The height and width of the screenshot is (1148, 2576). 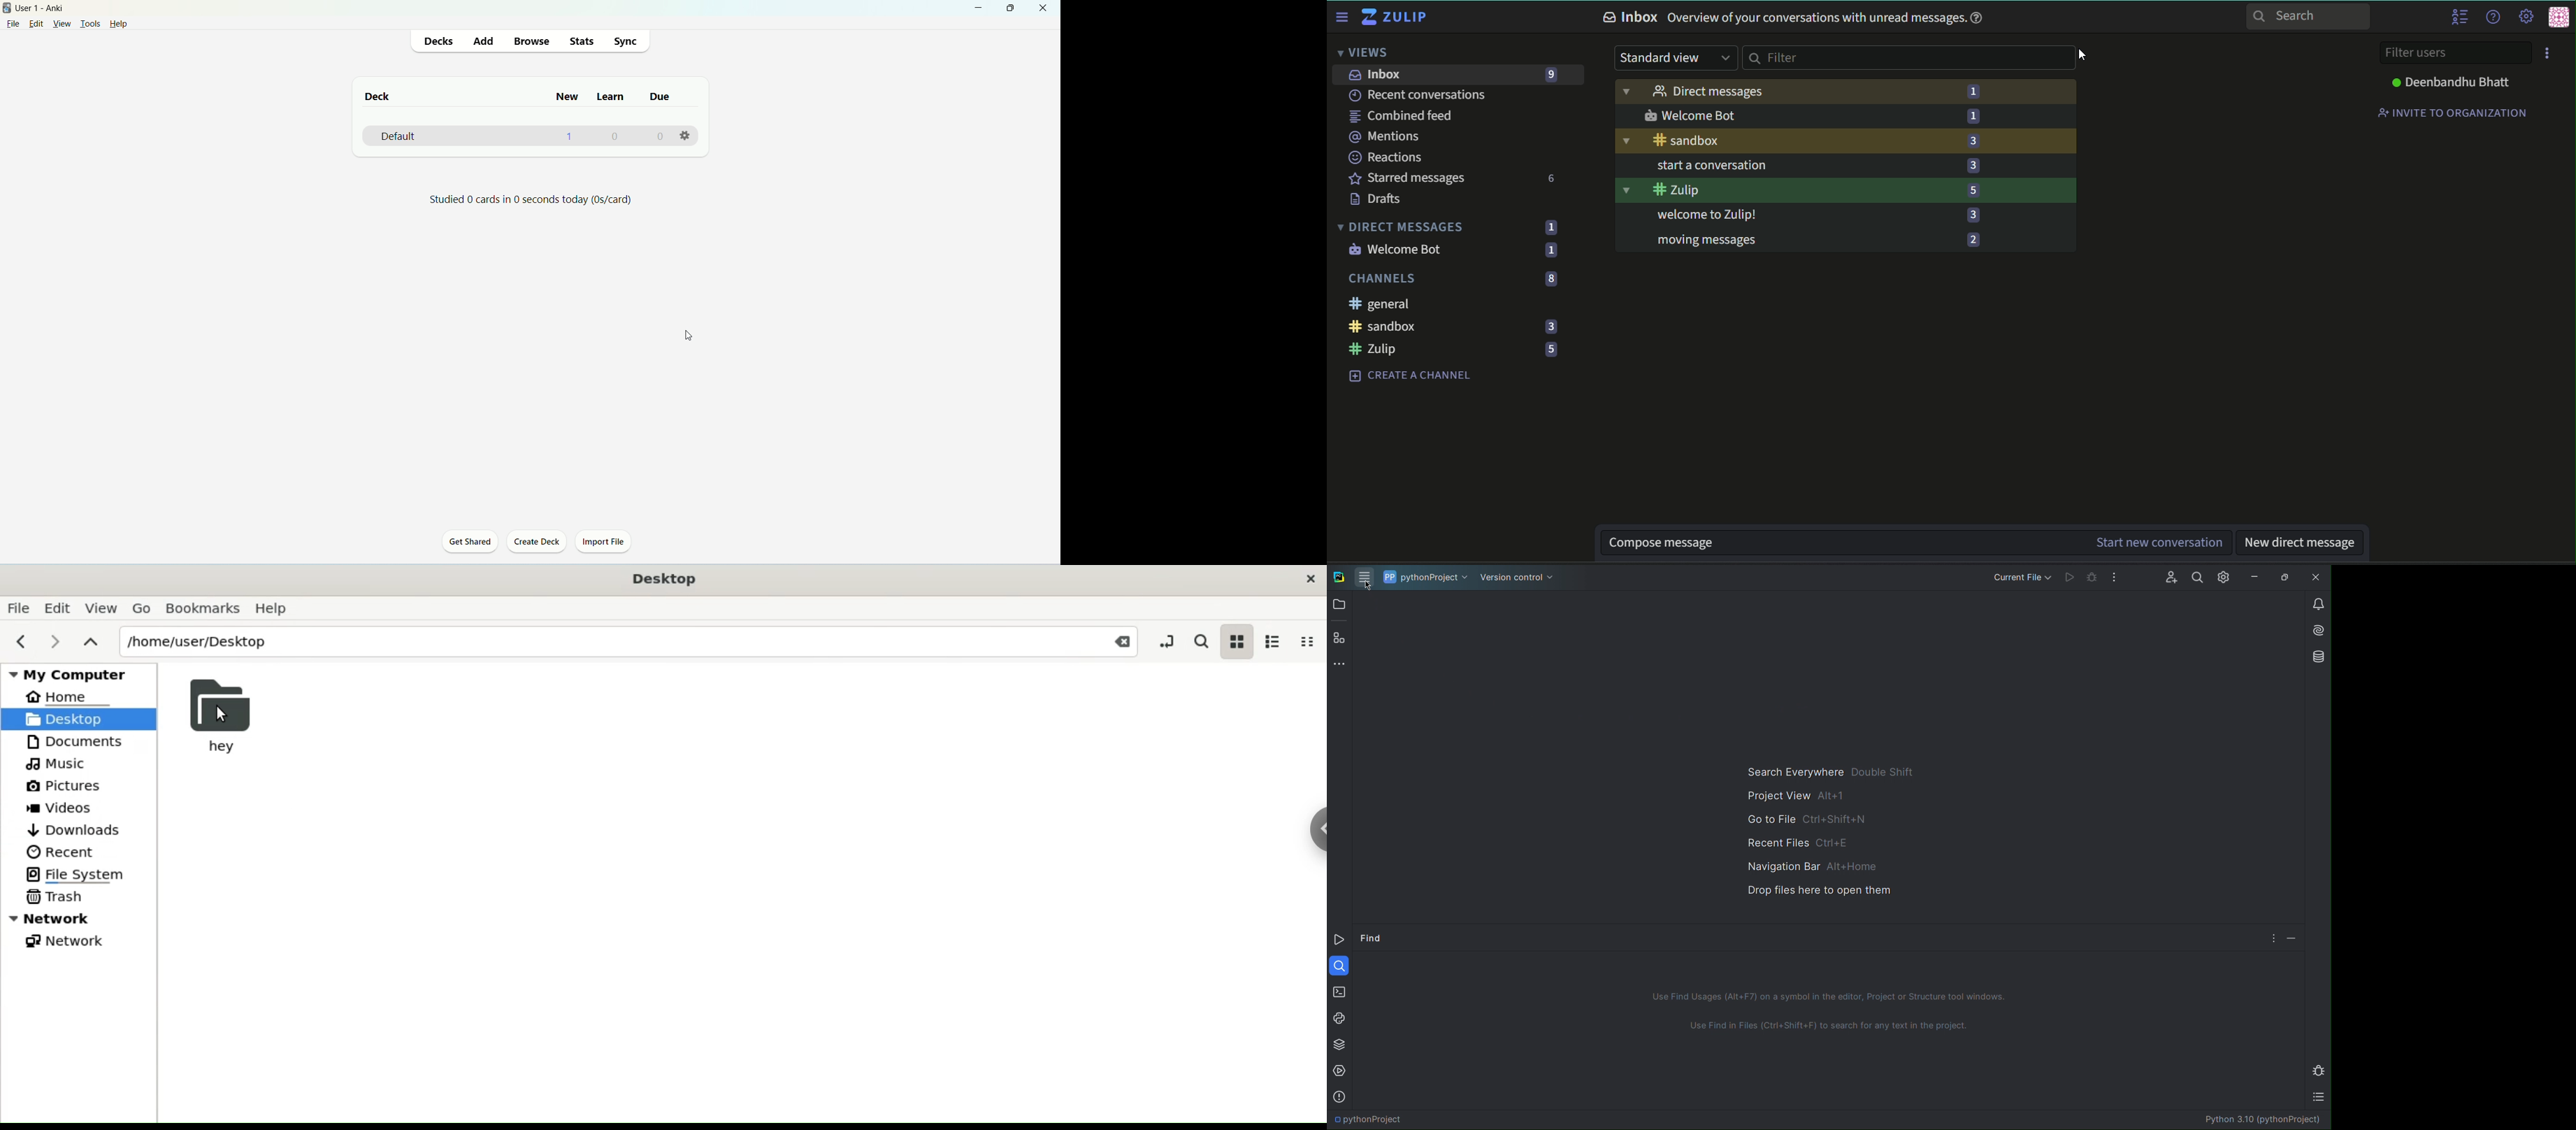 What do you see at coordinates (2524, 16) in the screenshot?
I see `main menu` at bounding box center [2524, 16].